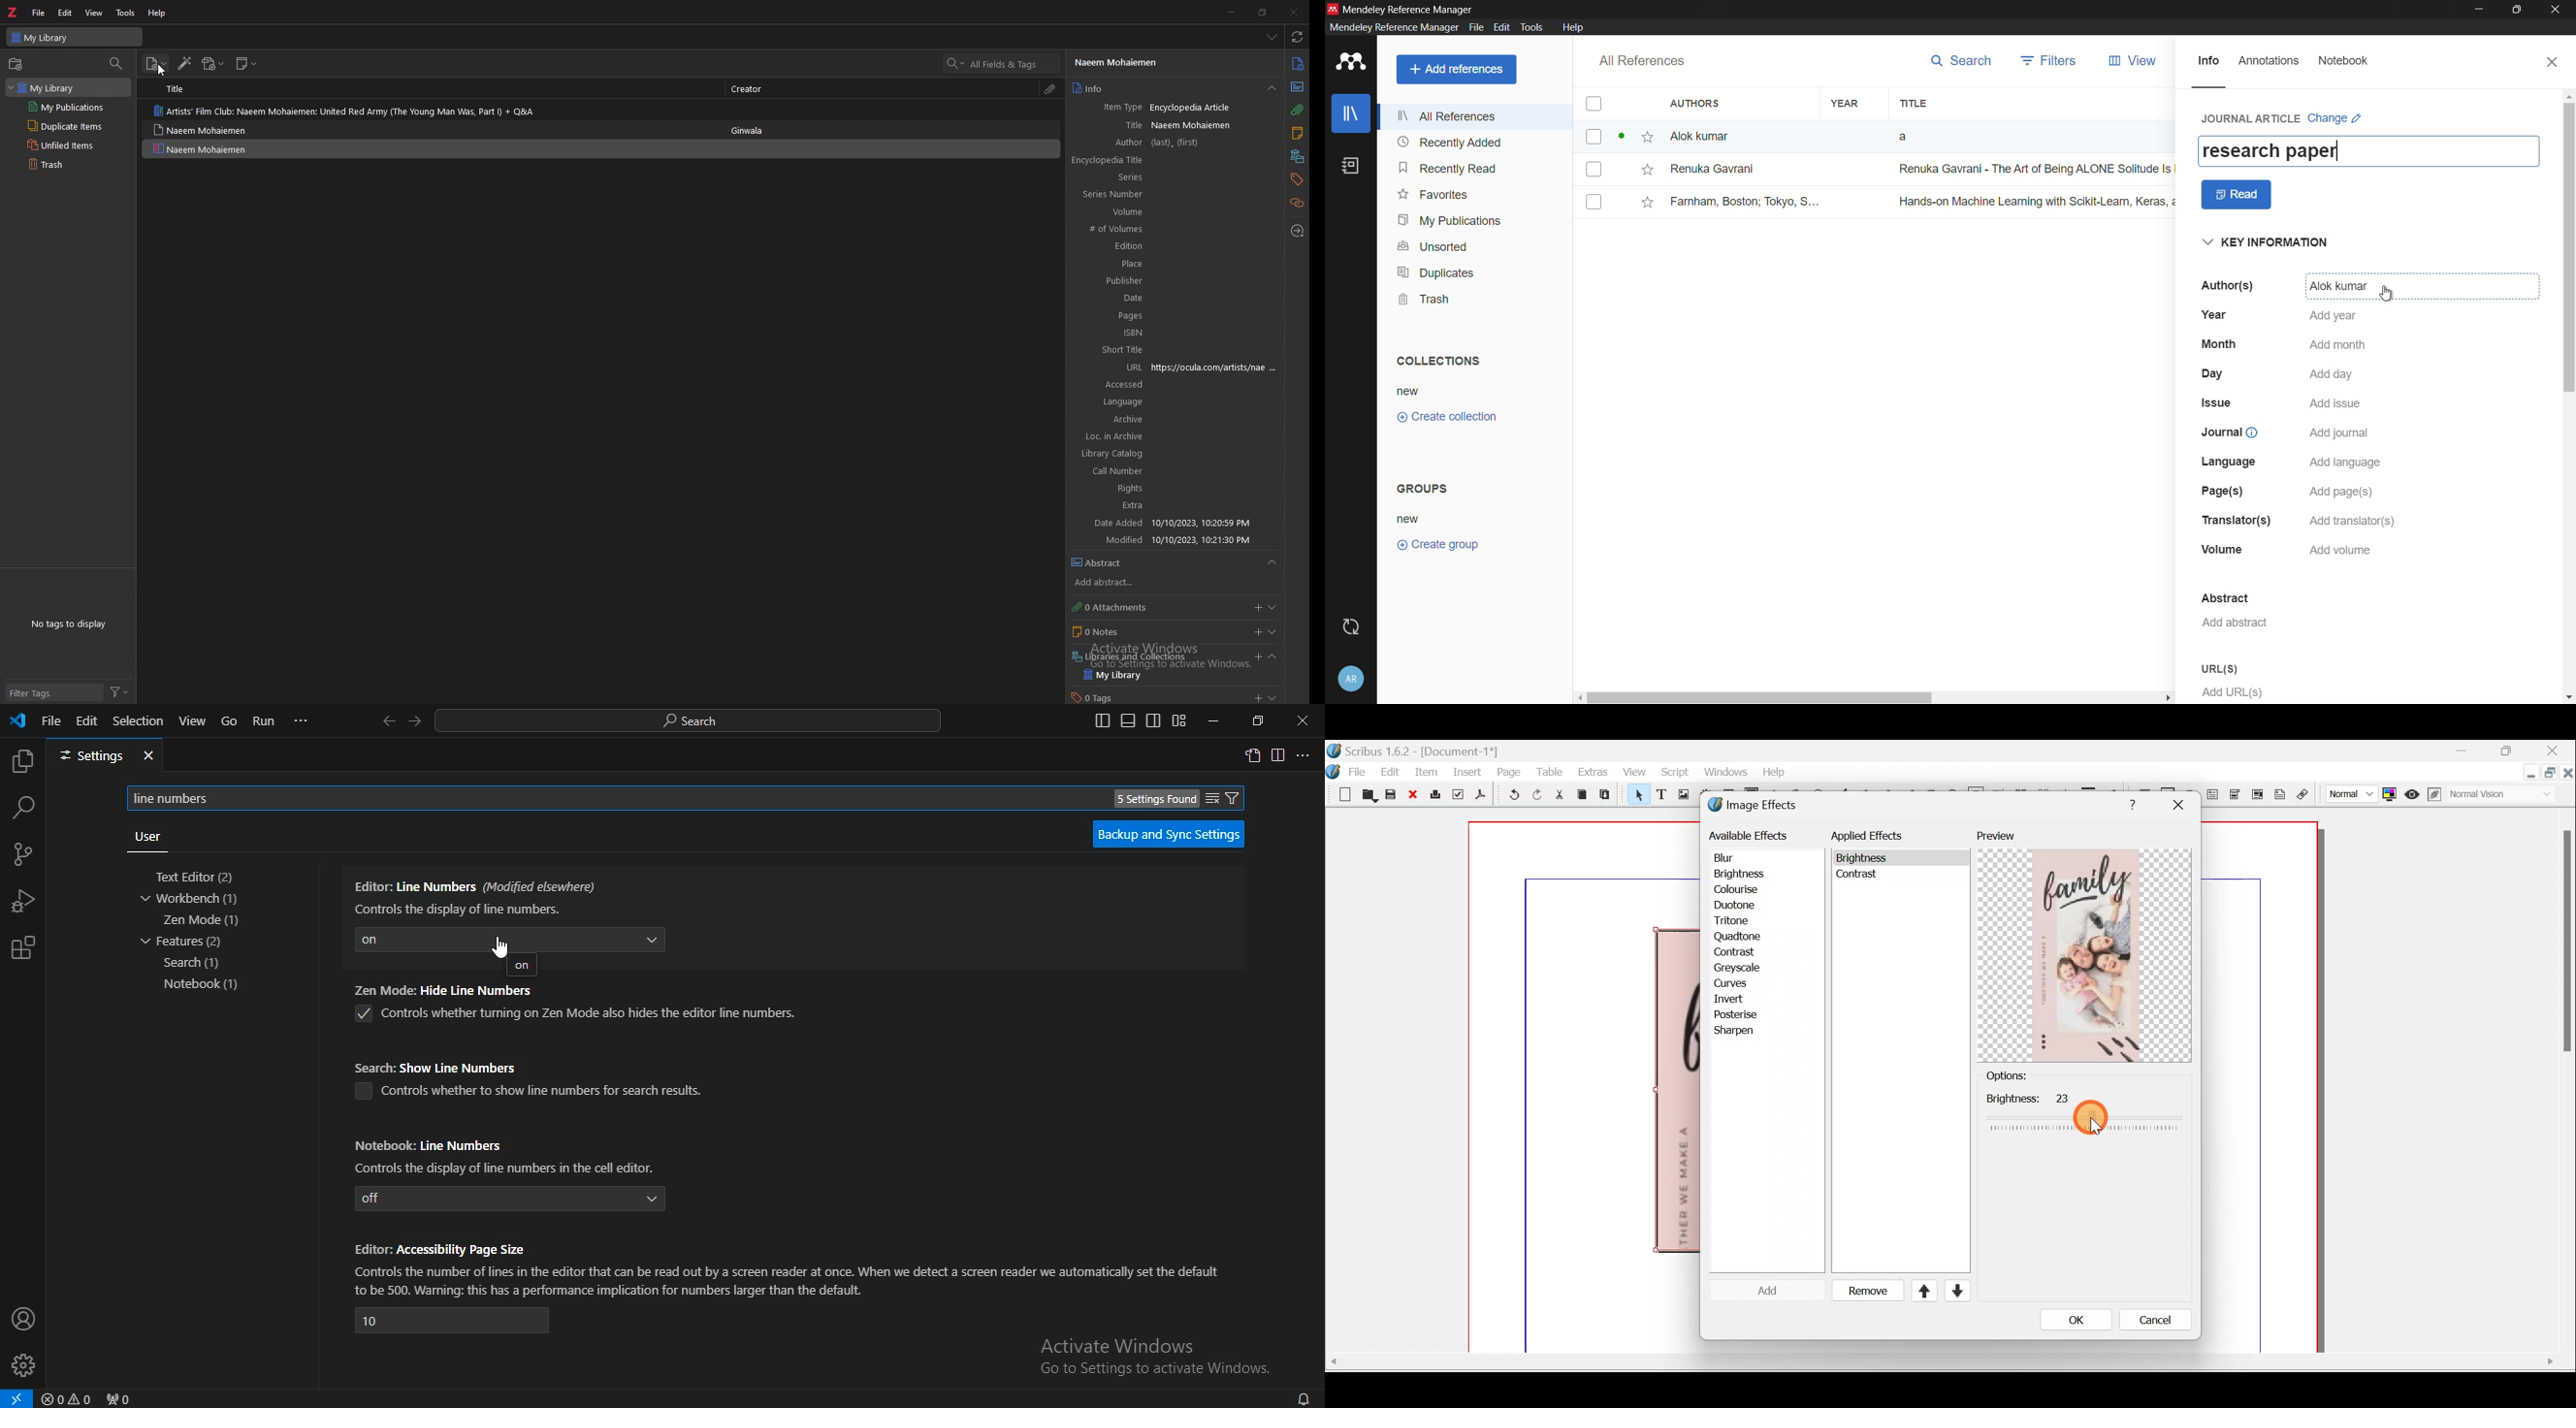 This screenshot has width=2576, height=1428. Describe the element at coordinates (1434, 248) in the screenshot. I see `unsorted` at that location.